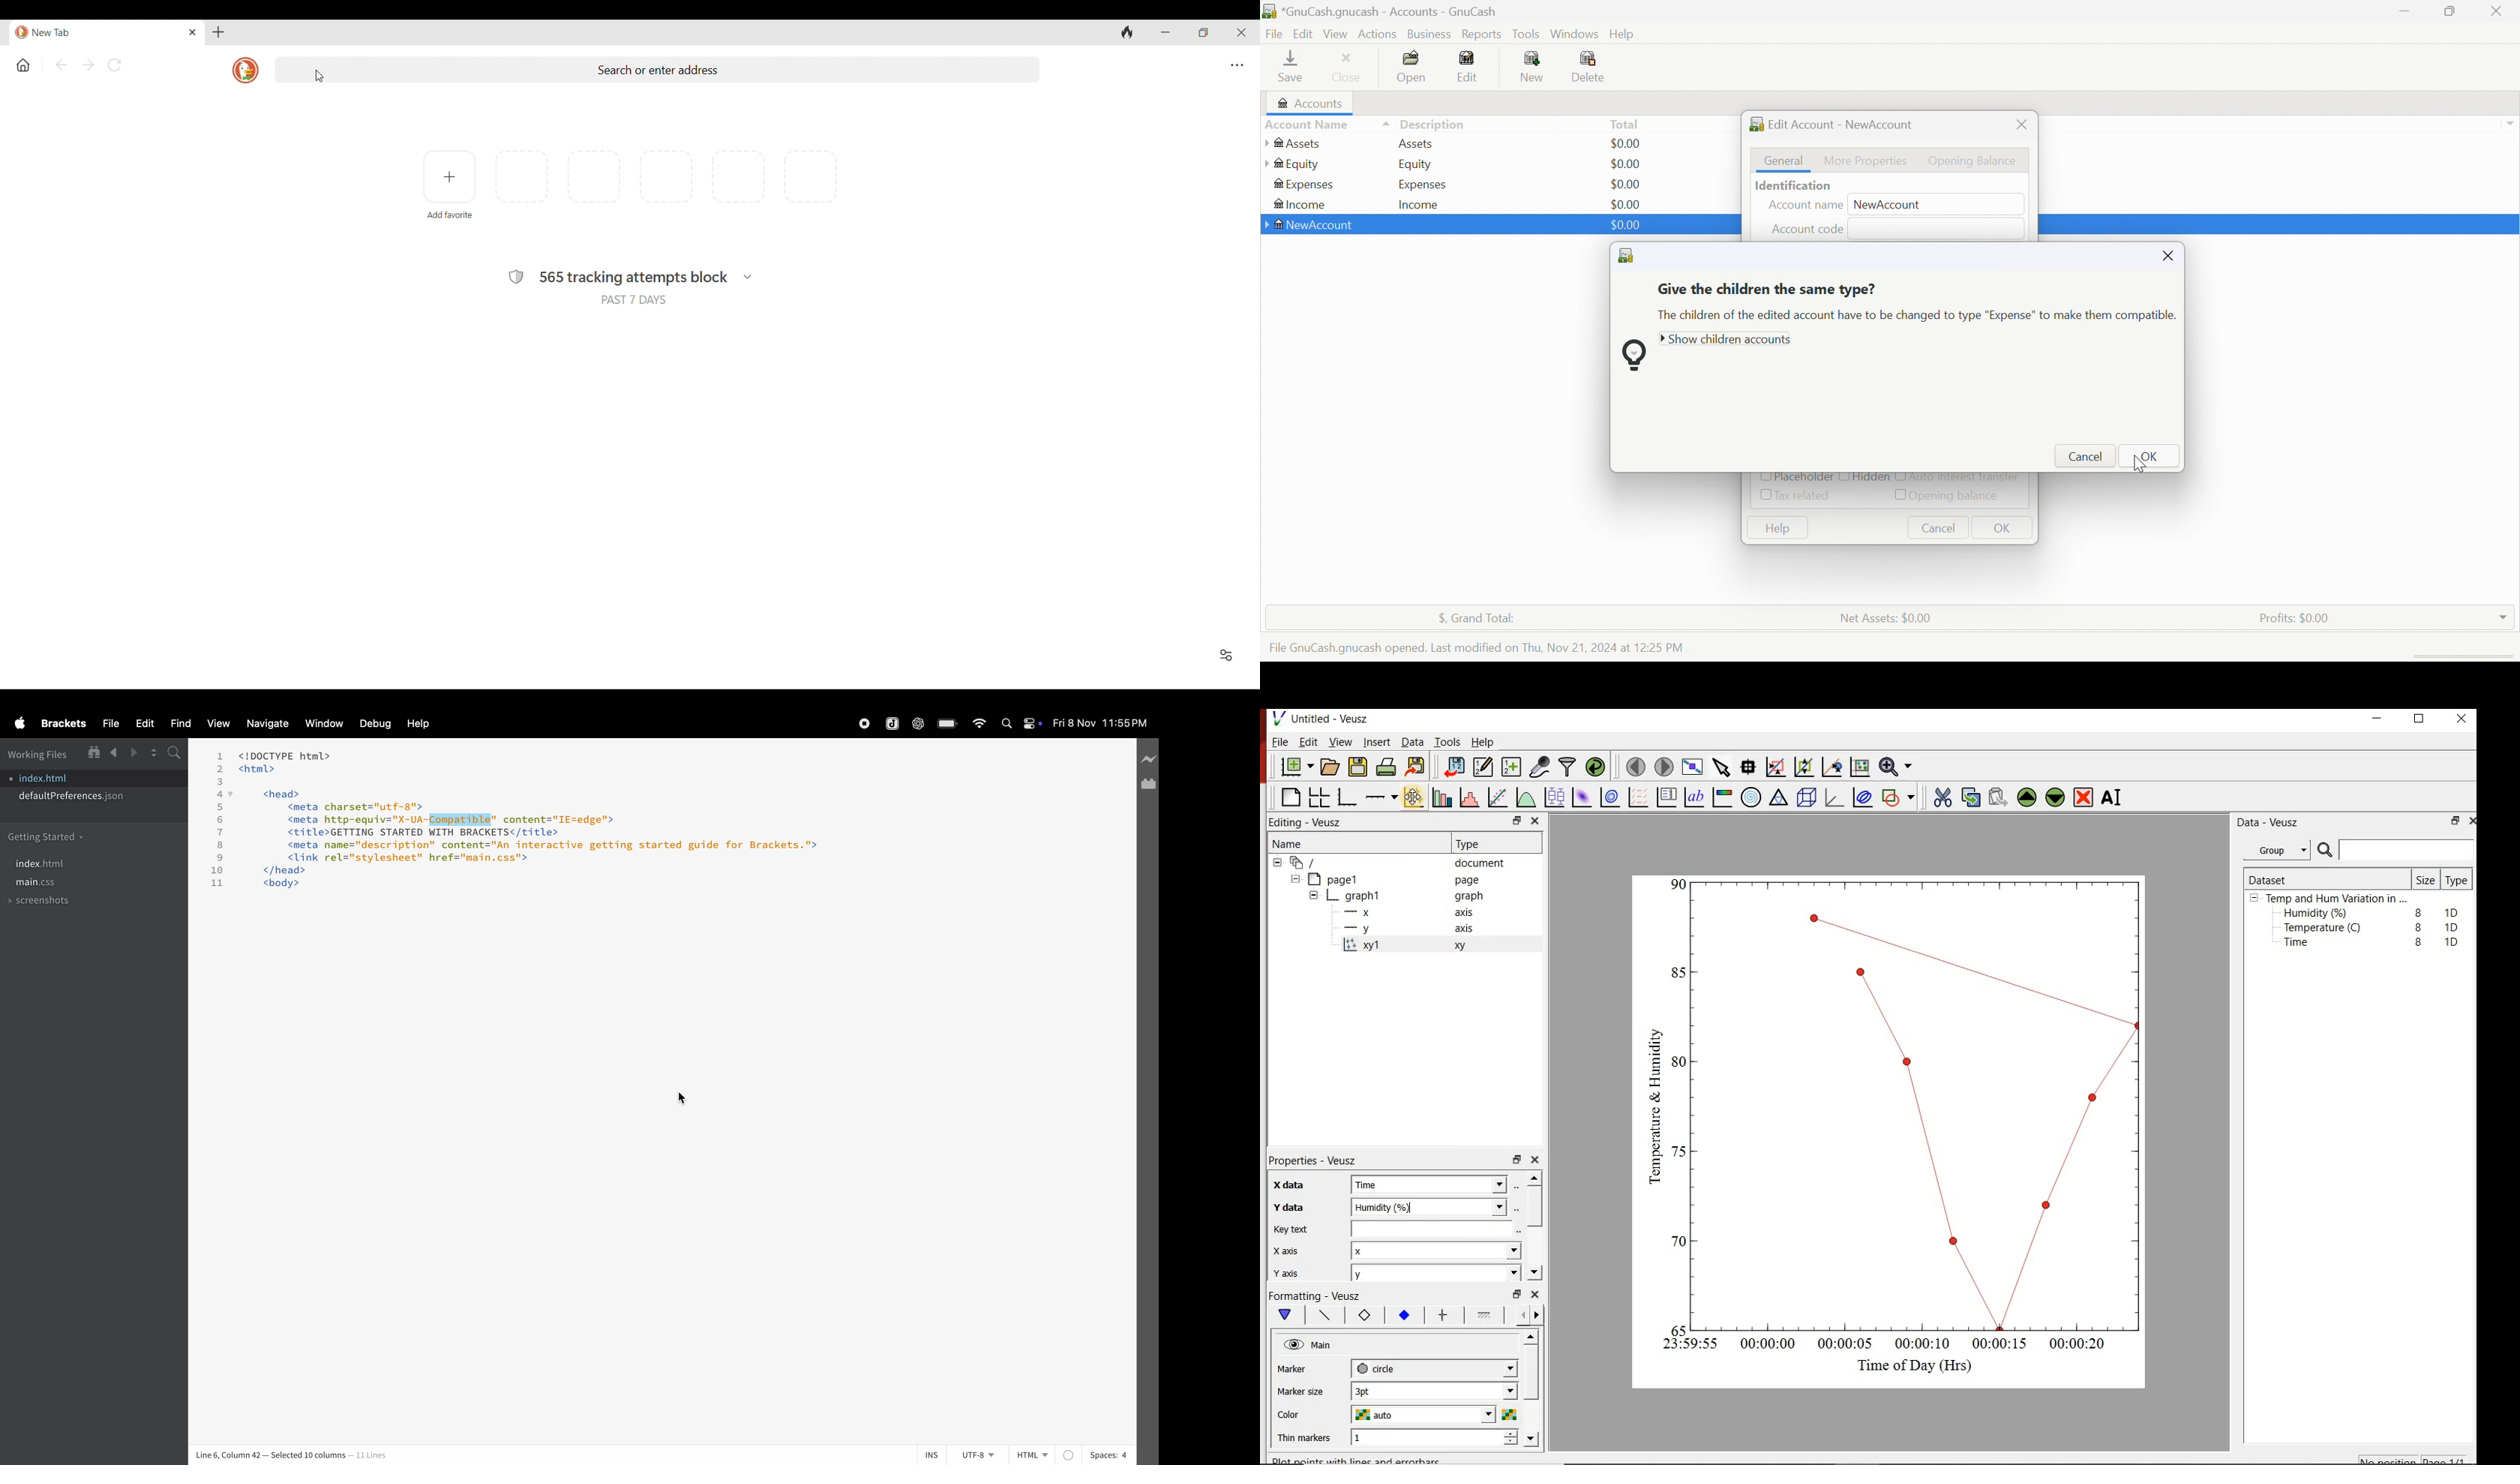 This screenshot has width=2520, height=1484. I want to click on help, so click(418, 725).